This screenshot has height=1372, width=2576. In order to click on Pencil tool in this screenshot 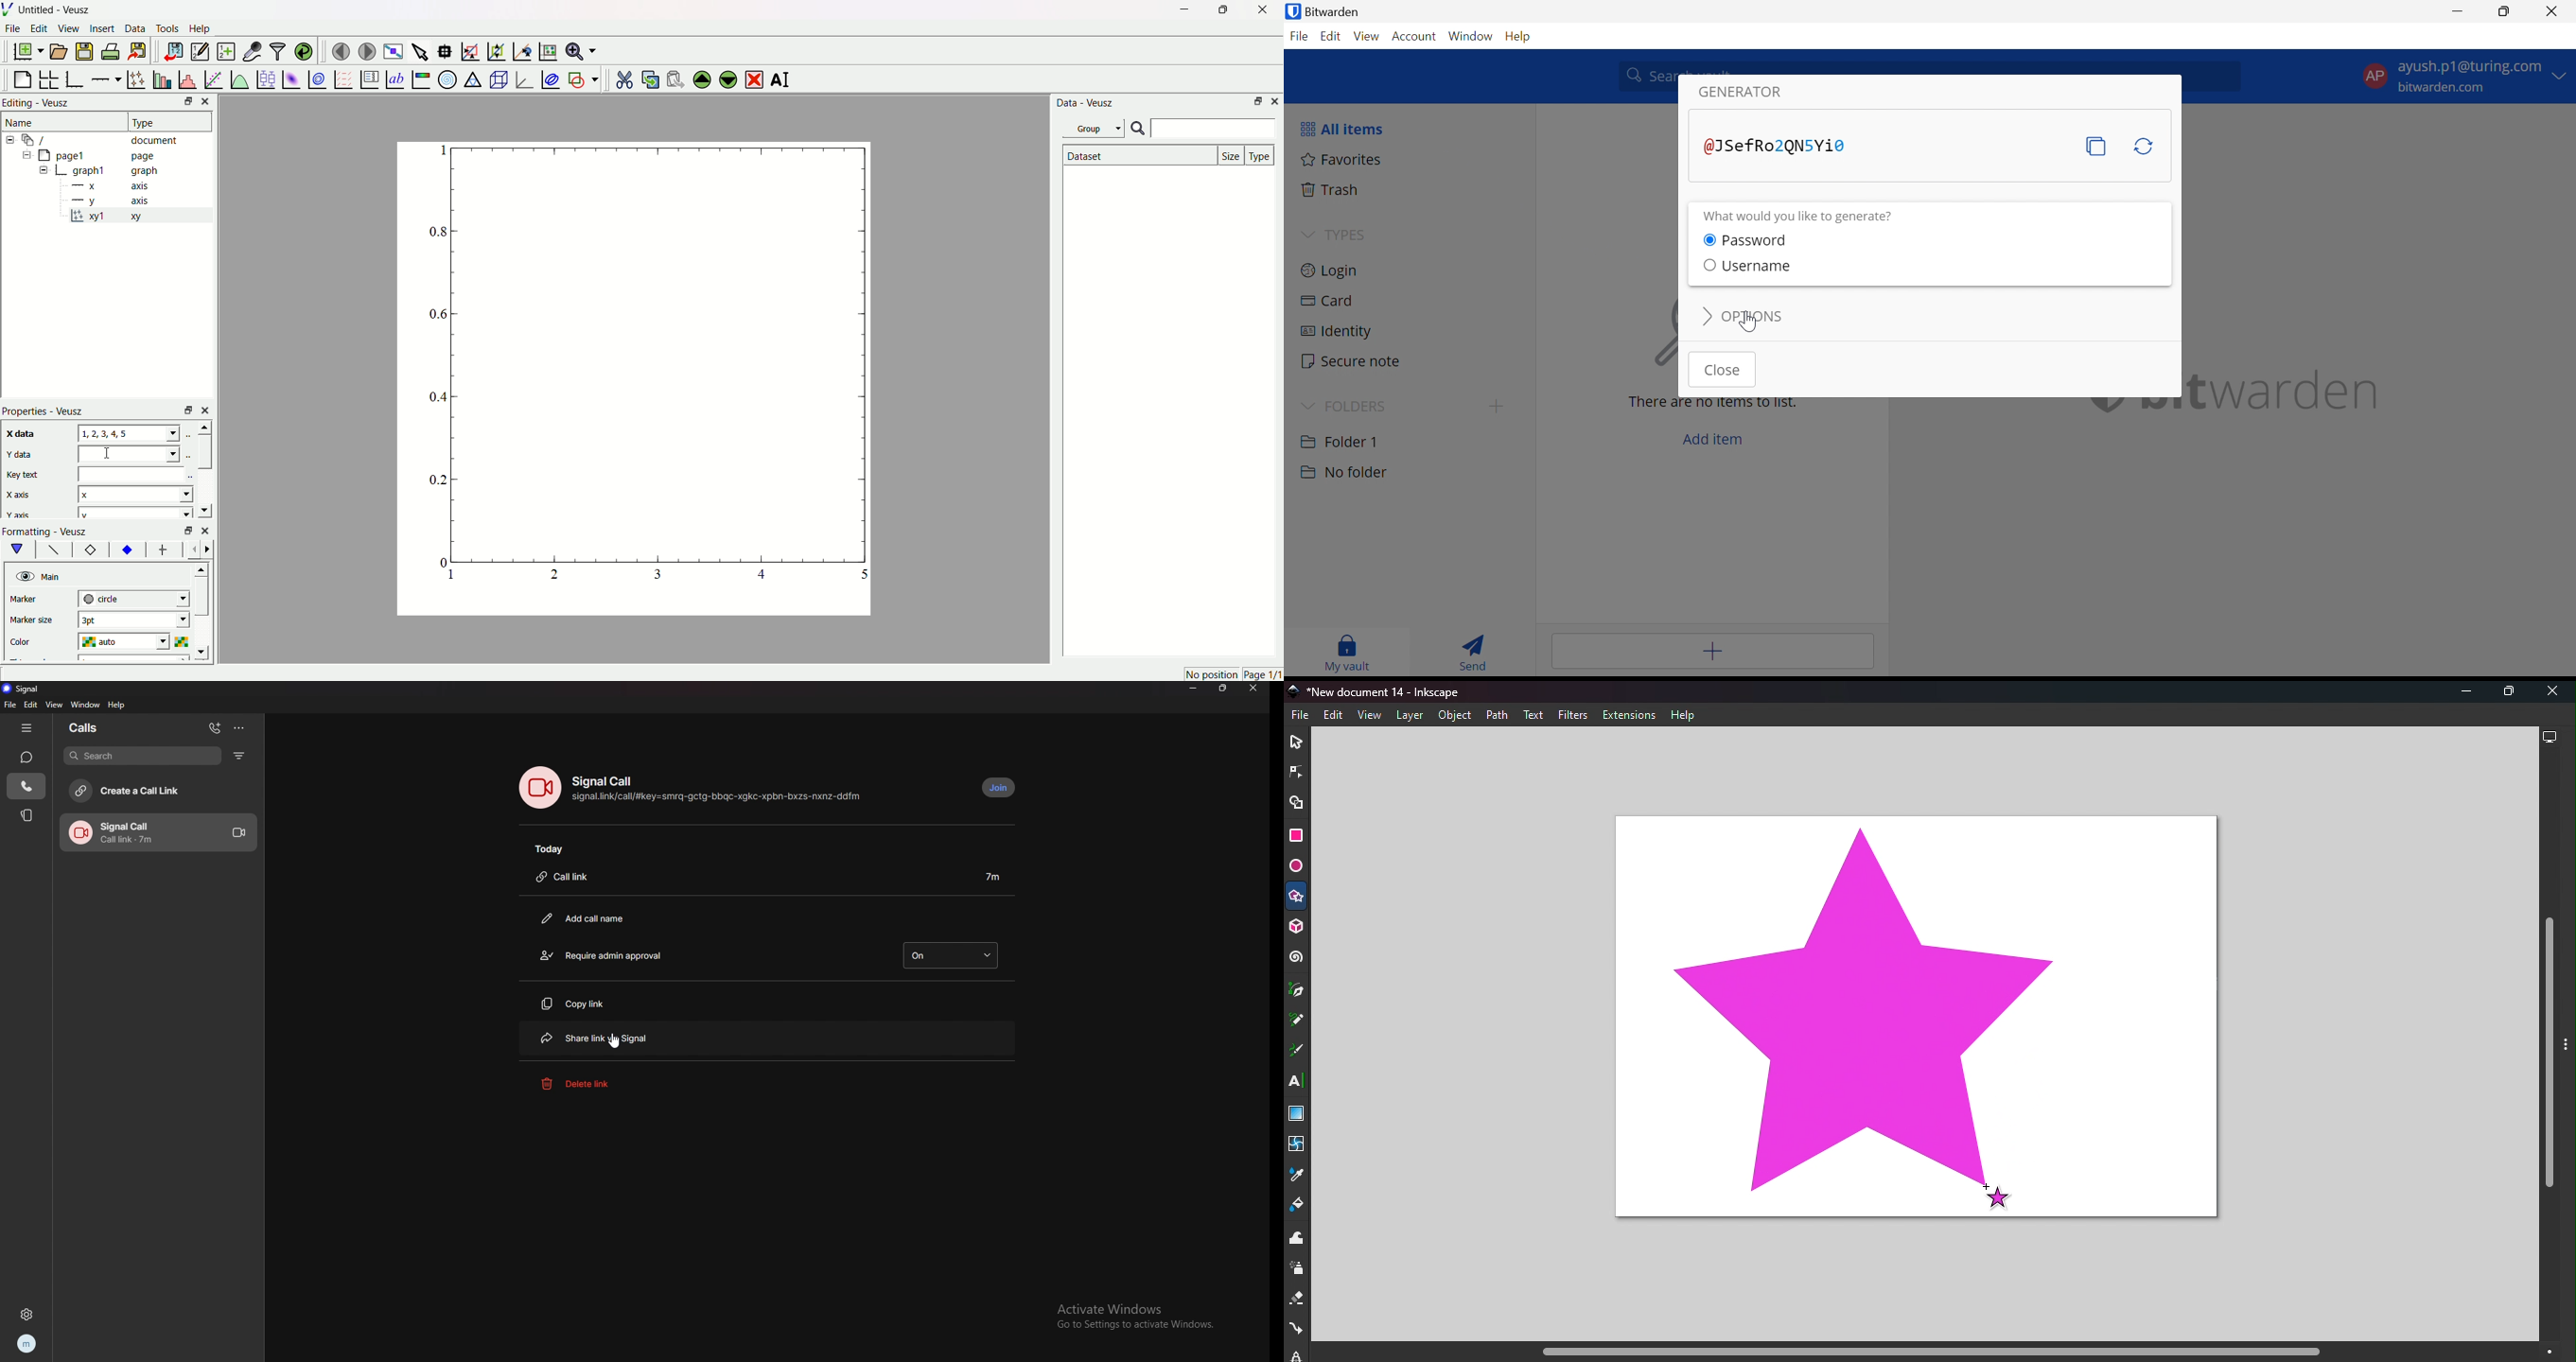, I will do `click(1297, 1022)`.